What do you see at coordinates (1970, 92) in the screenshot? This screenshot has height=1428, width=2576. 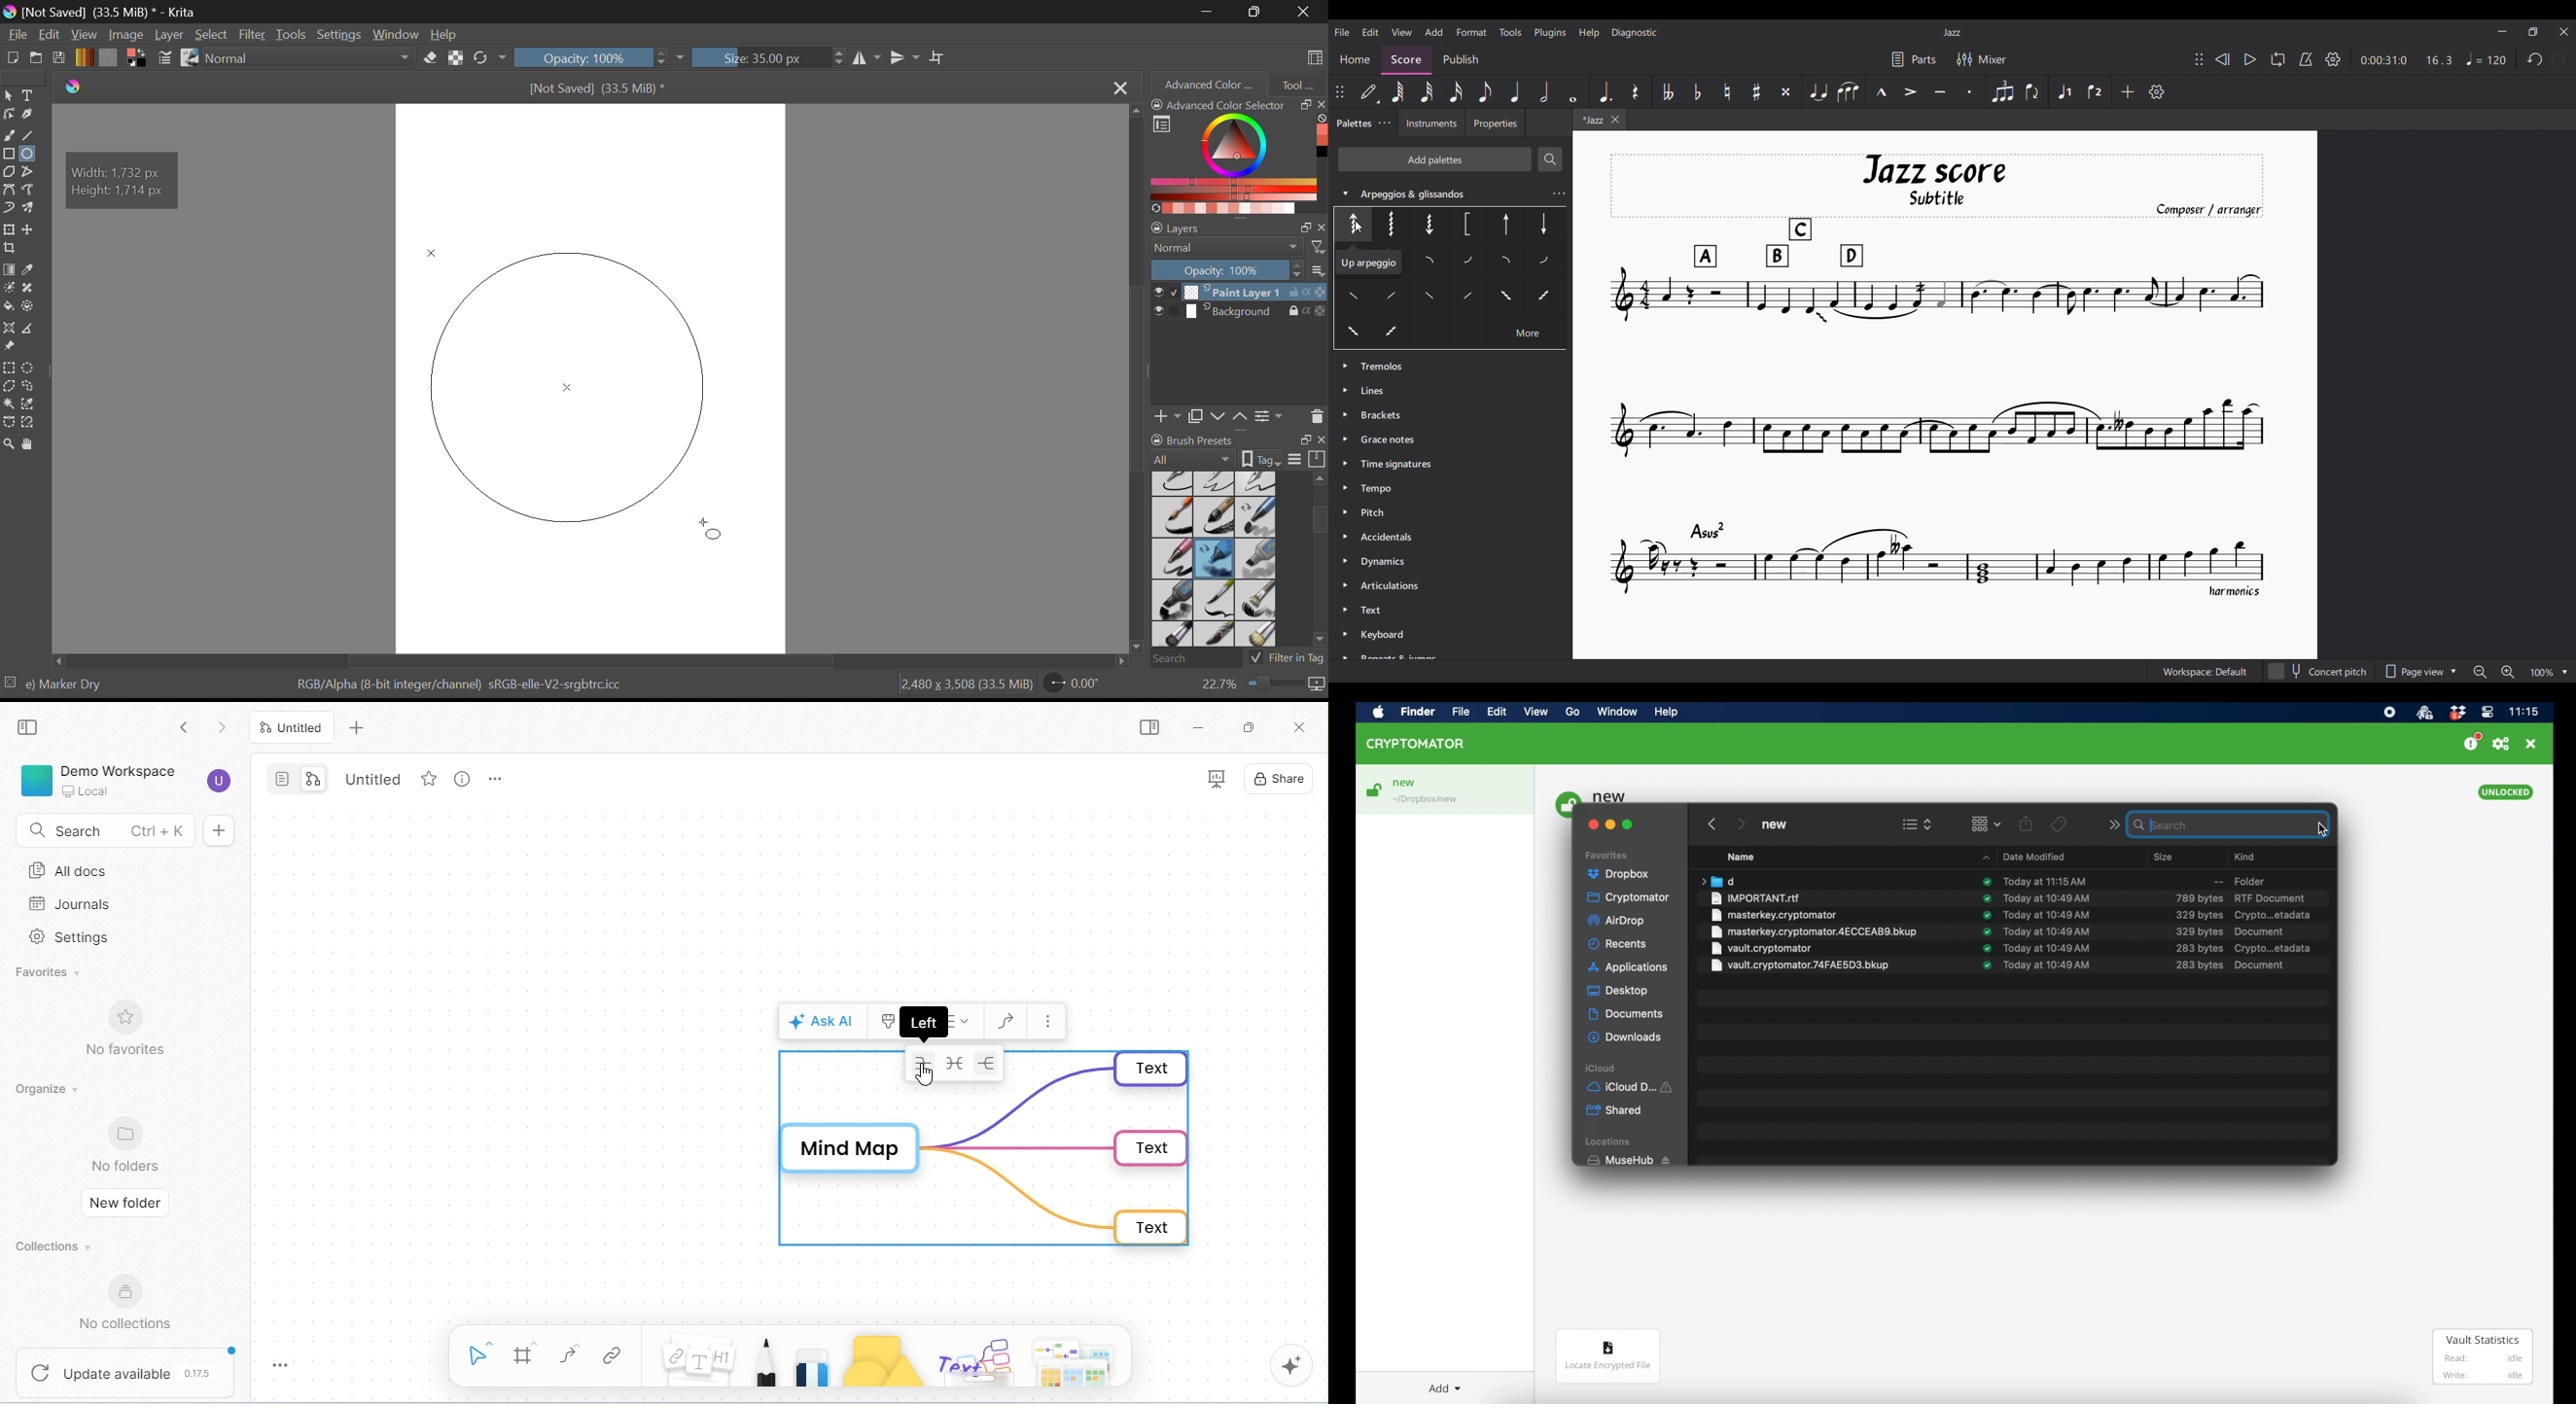 I see `Staccato` at bounding box center [1970, 92].